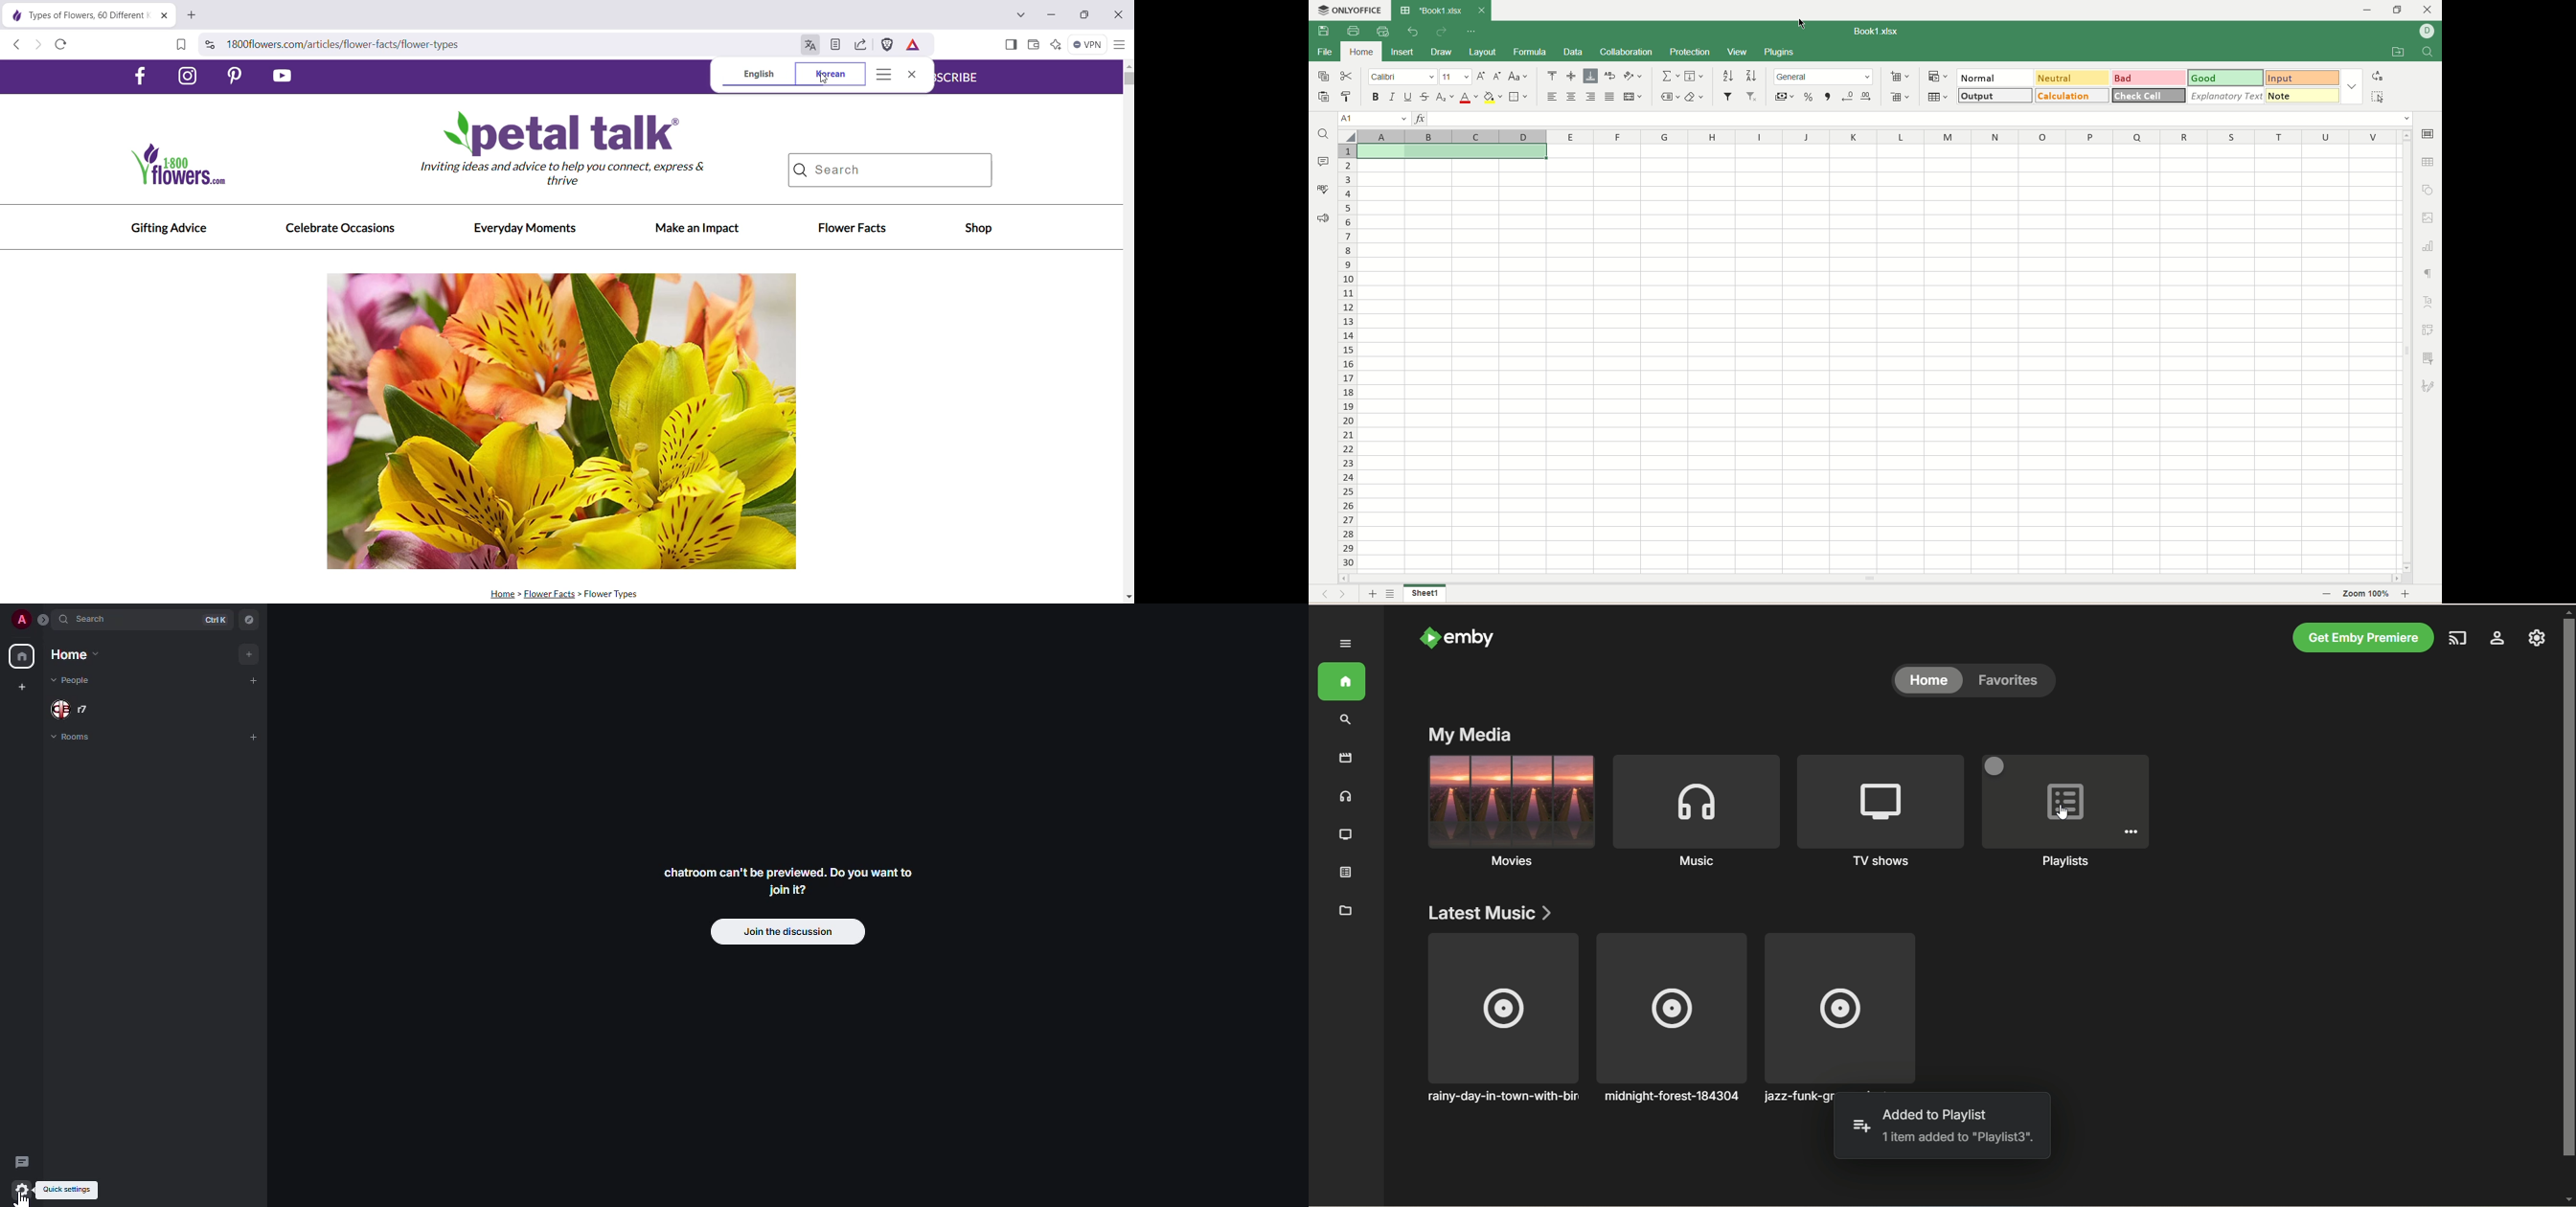 The height and width of the screenshot is (1232, 2576). What do you see at coordinates (1900, 77) in the screenshot?
I see `insert cell` at bounding box center [1900, 77].